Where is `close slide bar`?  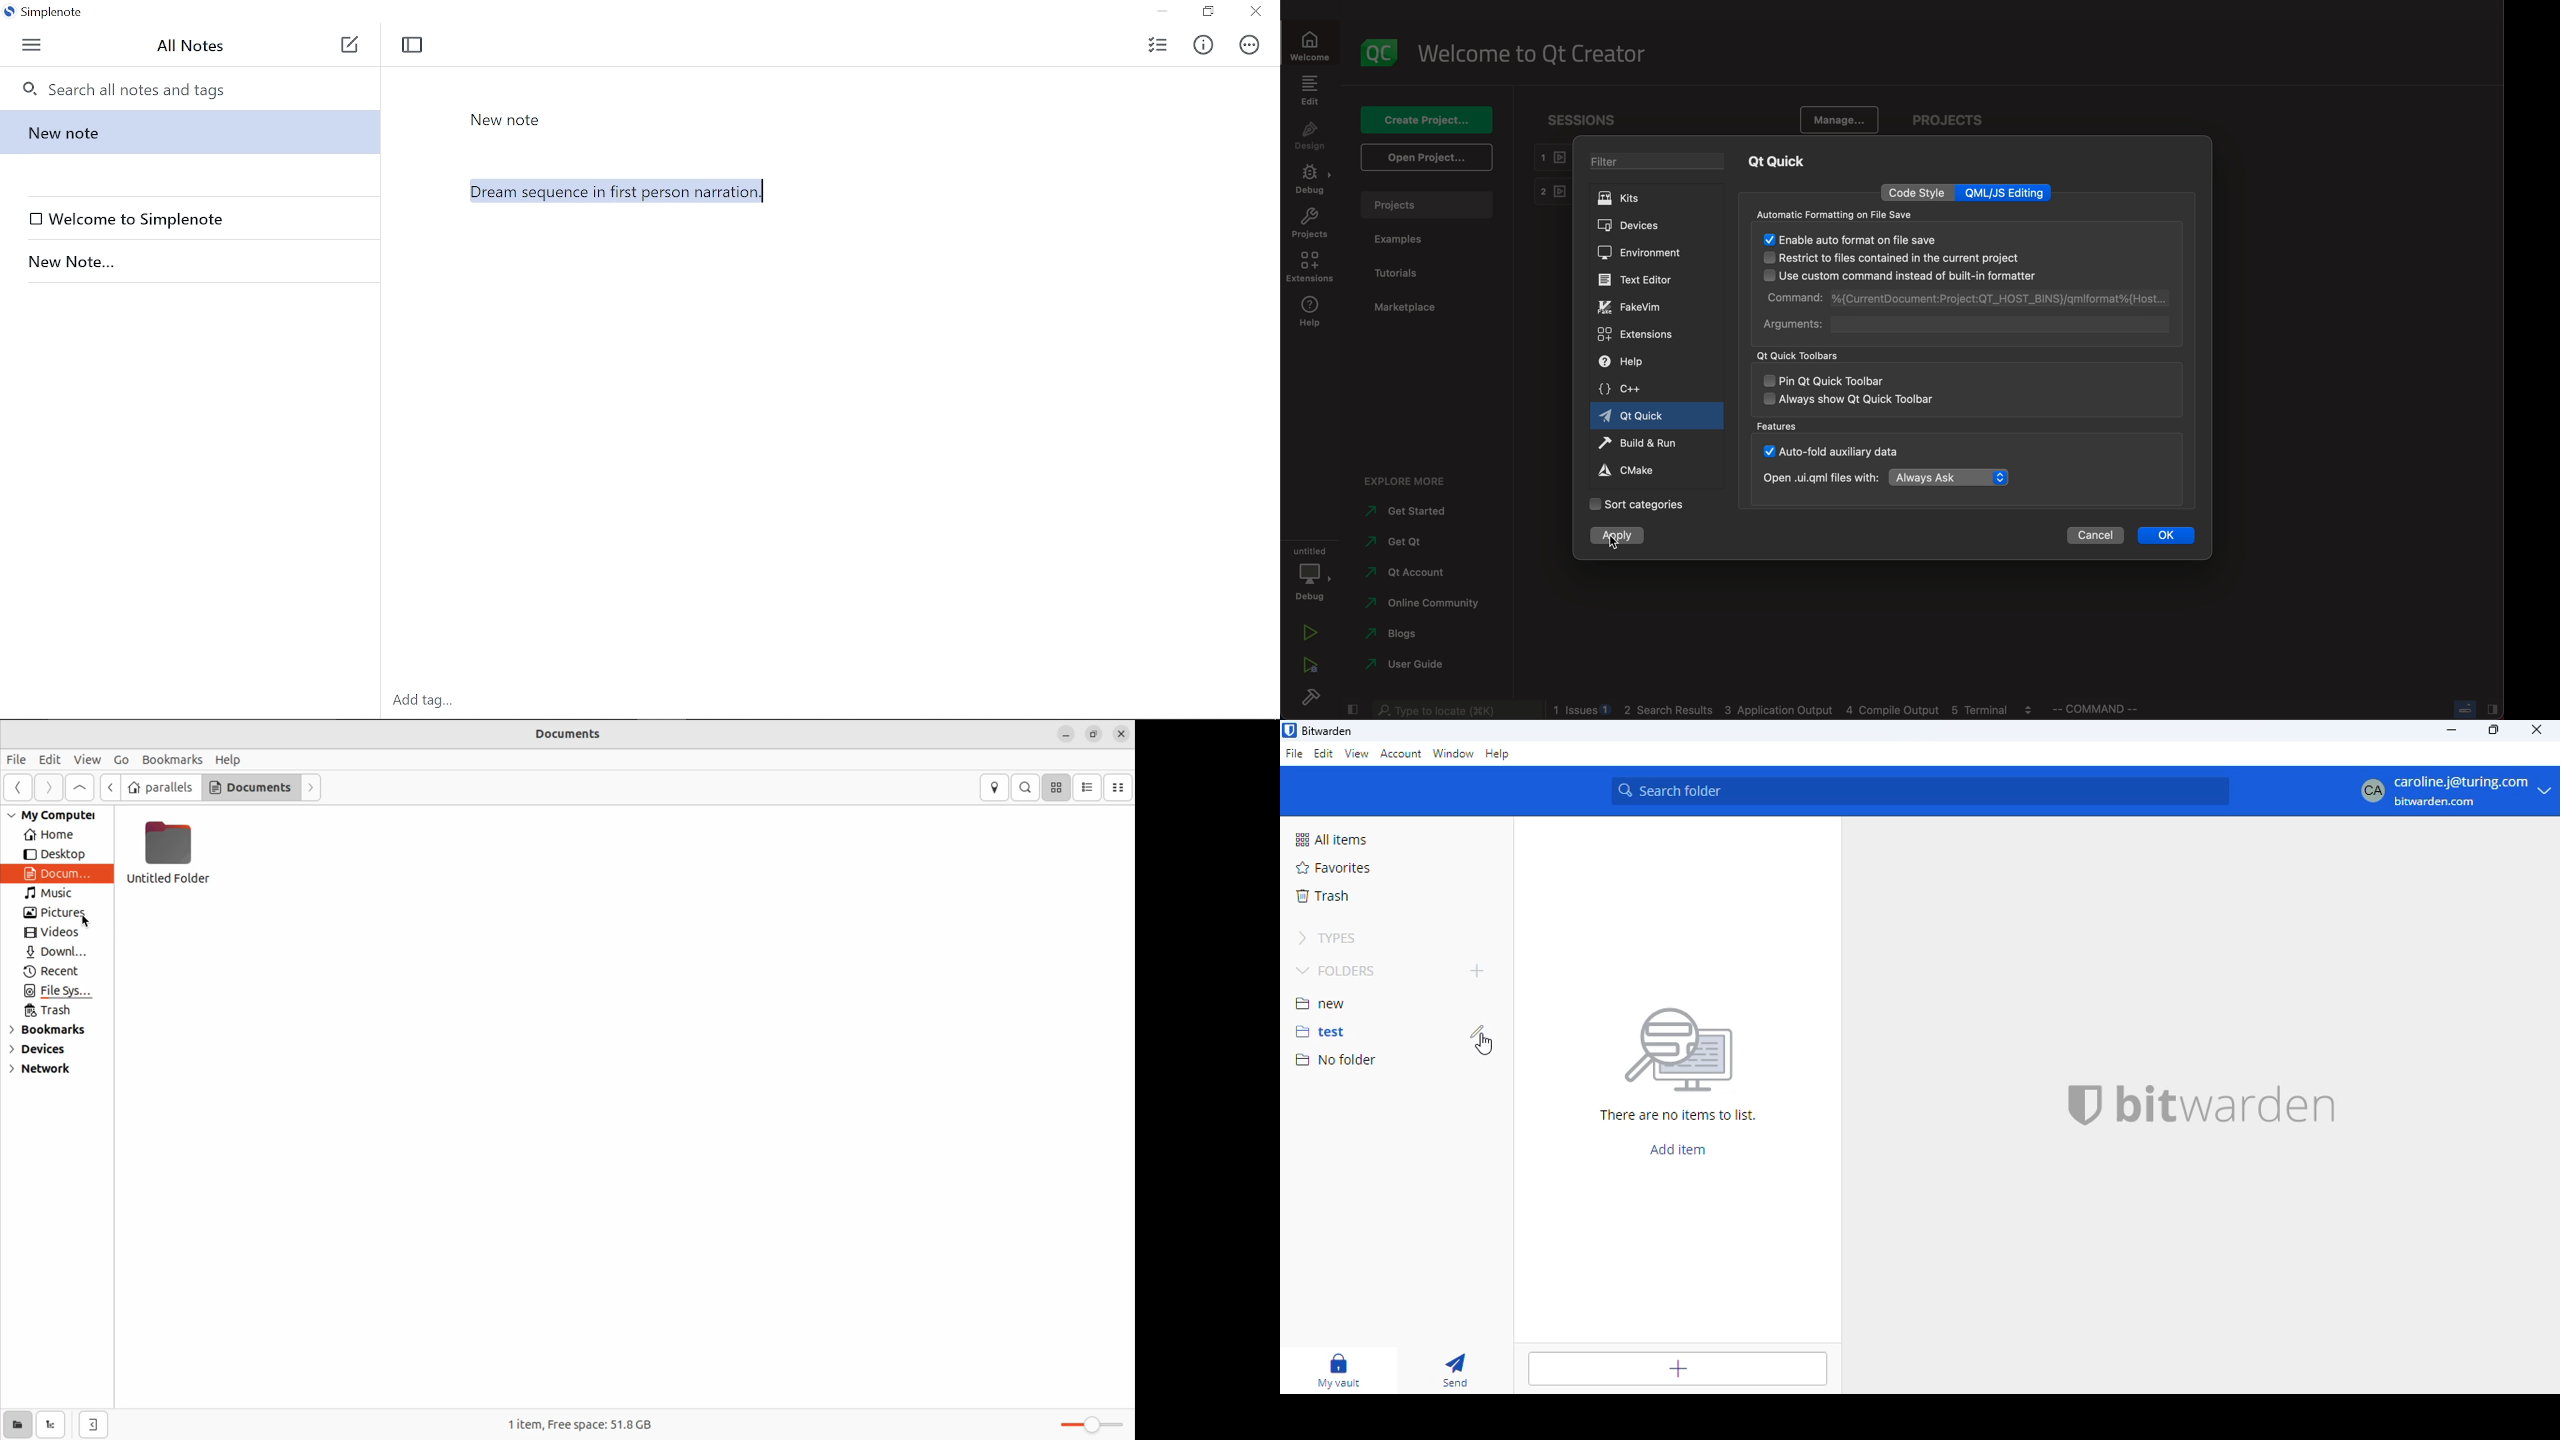 close slide bar is located at coordinates (1352, 708).